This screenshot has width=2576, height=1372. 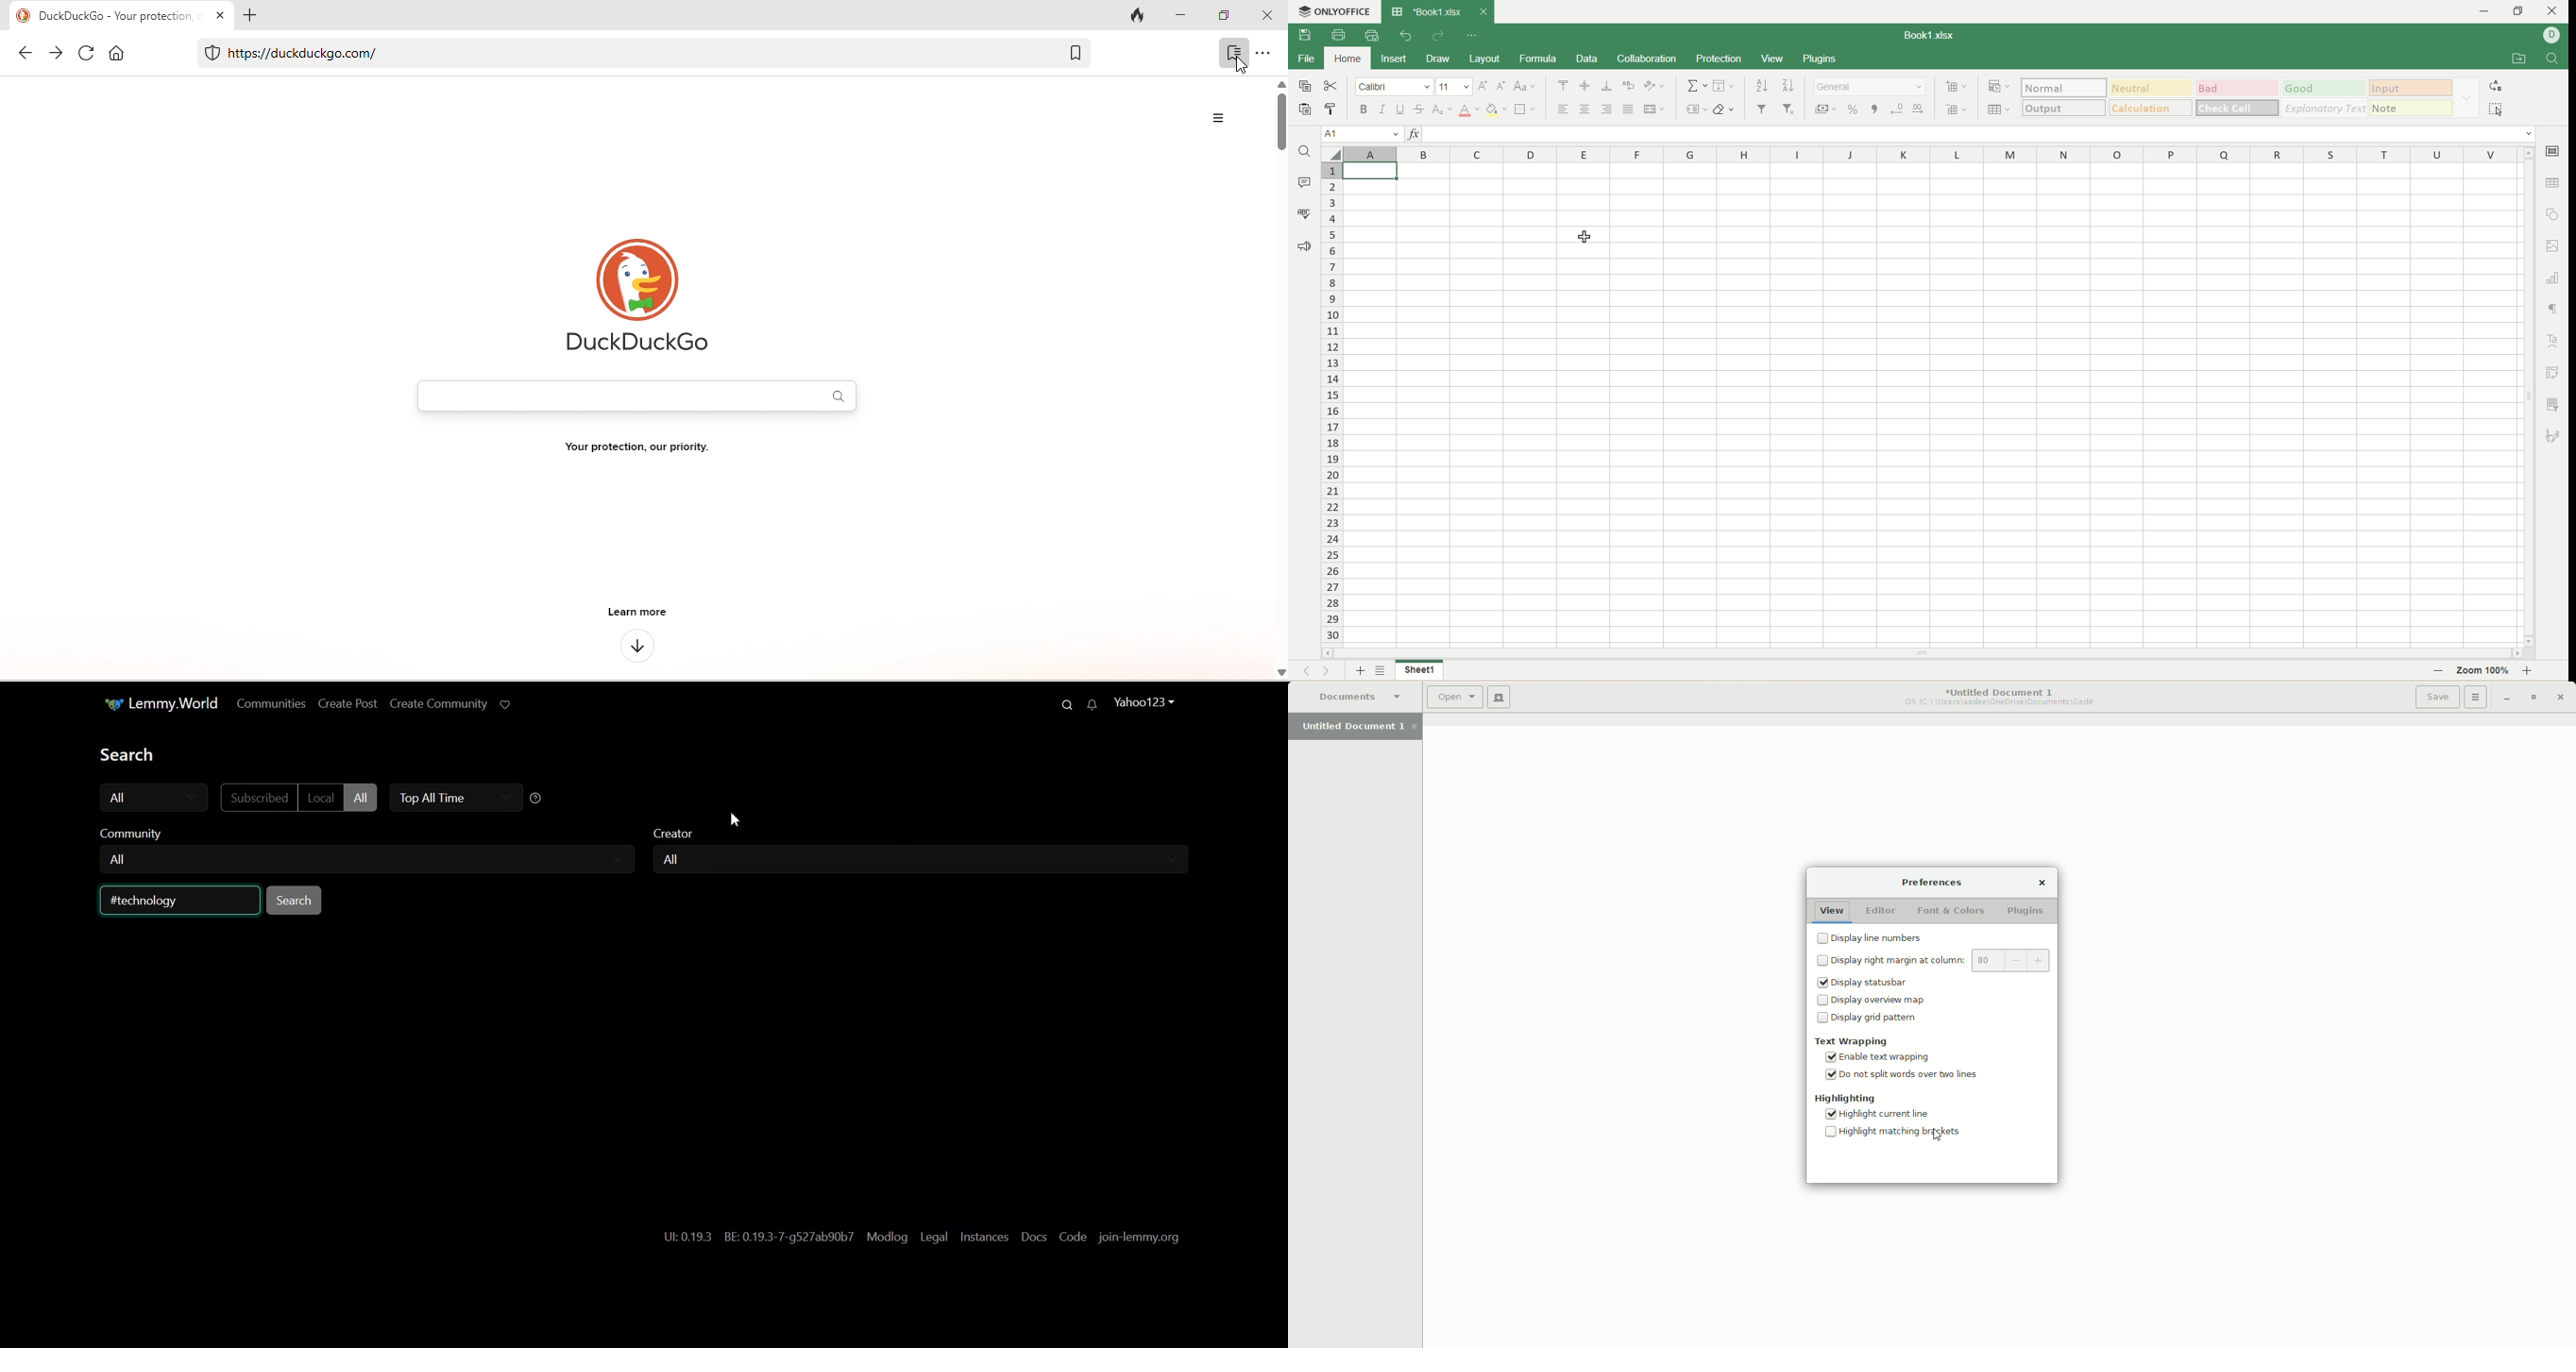 I want to click on Text wrapping, so click(x=1852, y=1042).